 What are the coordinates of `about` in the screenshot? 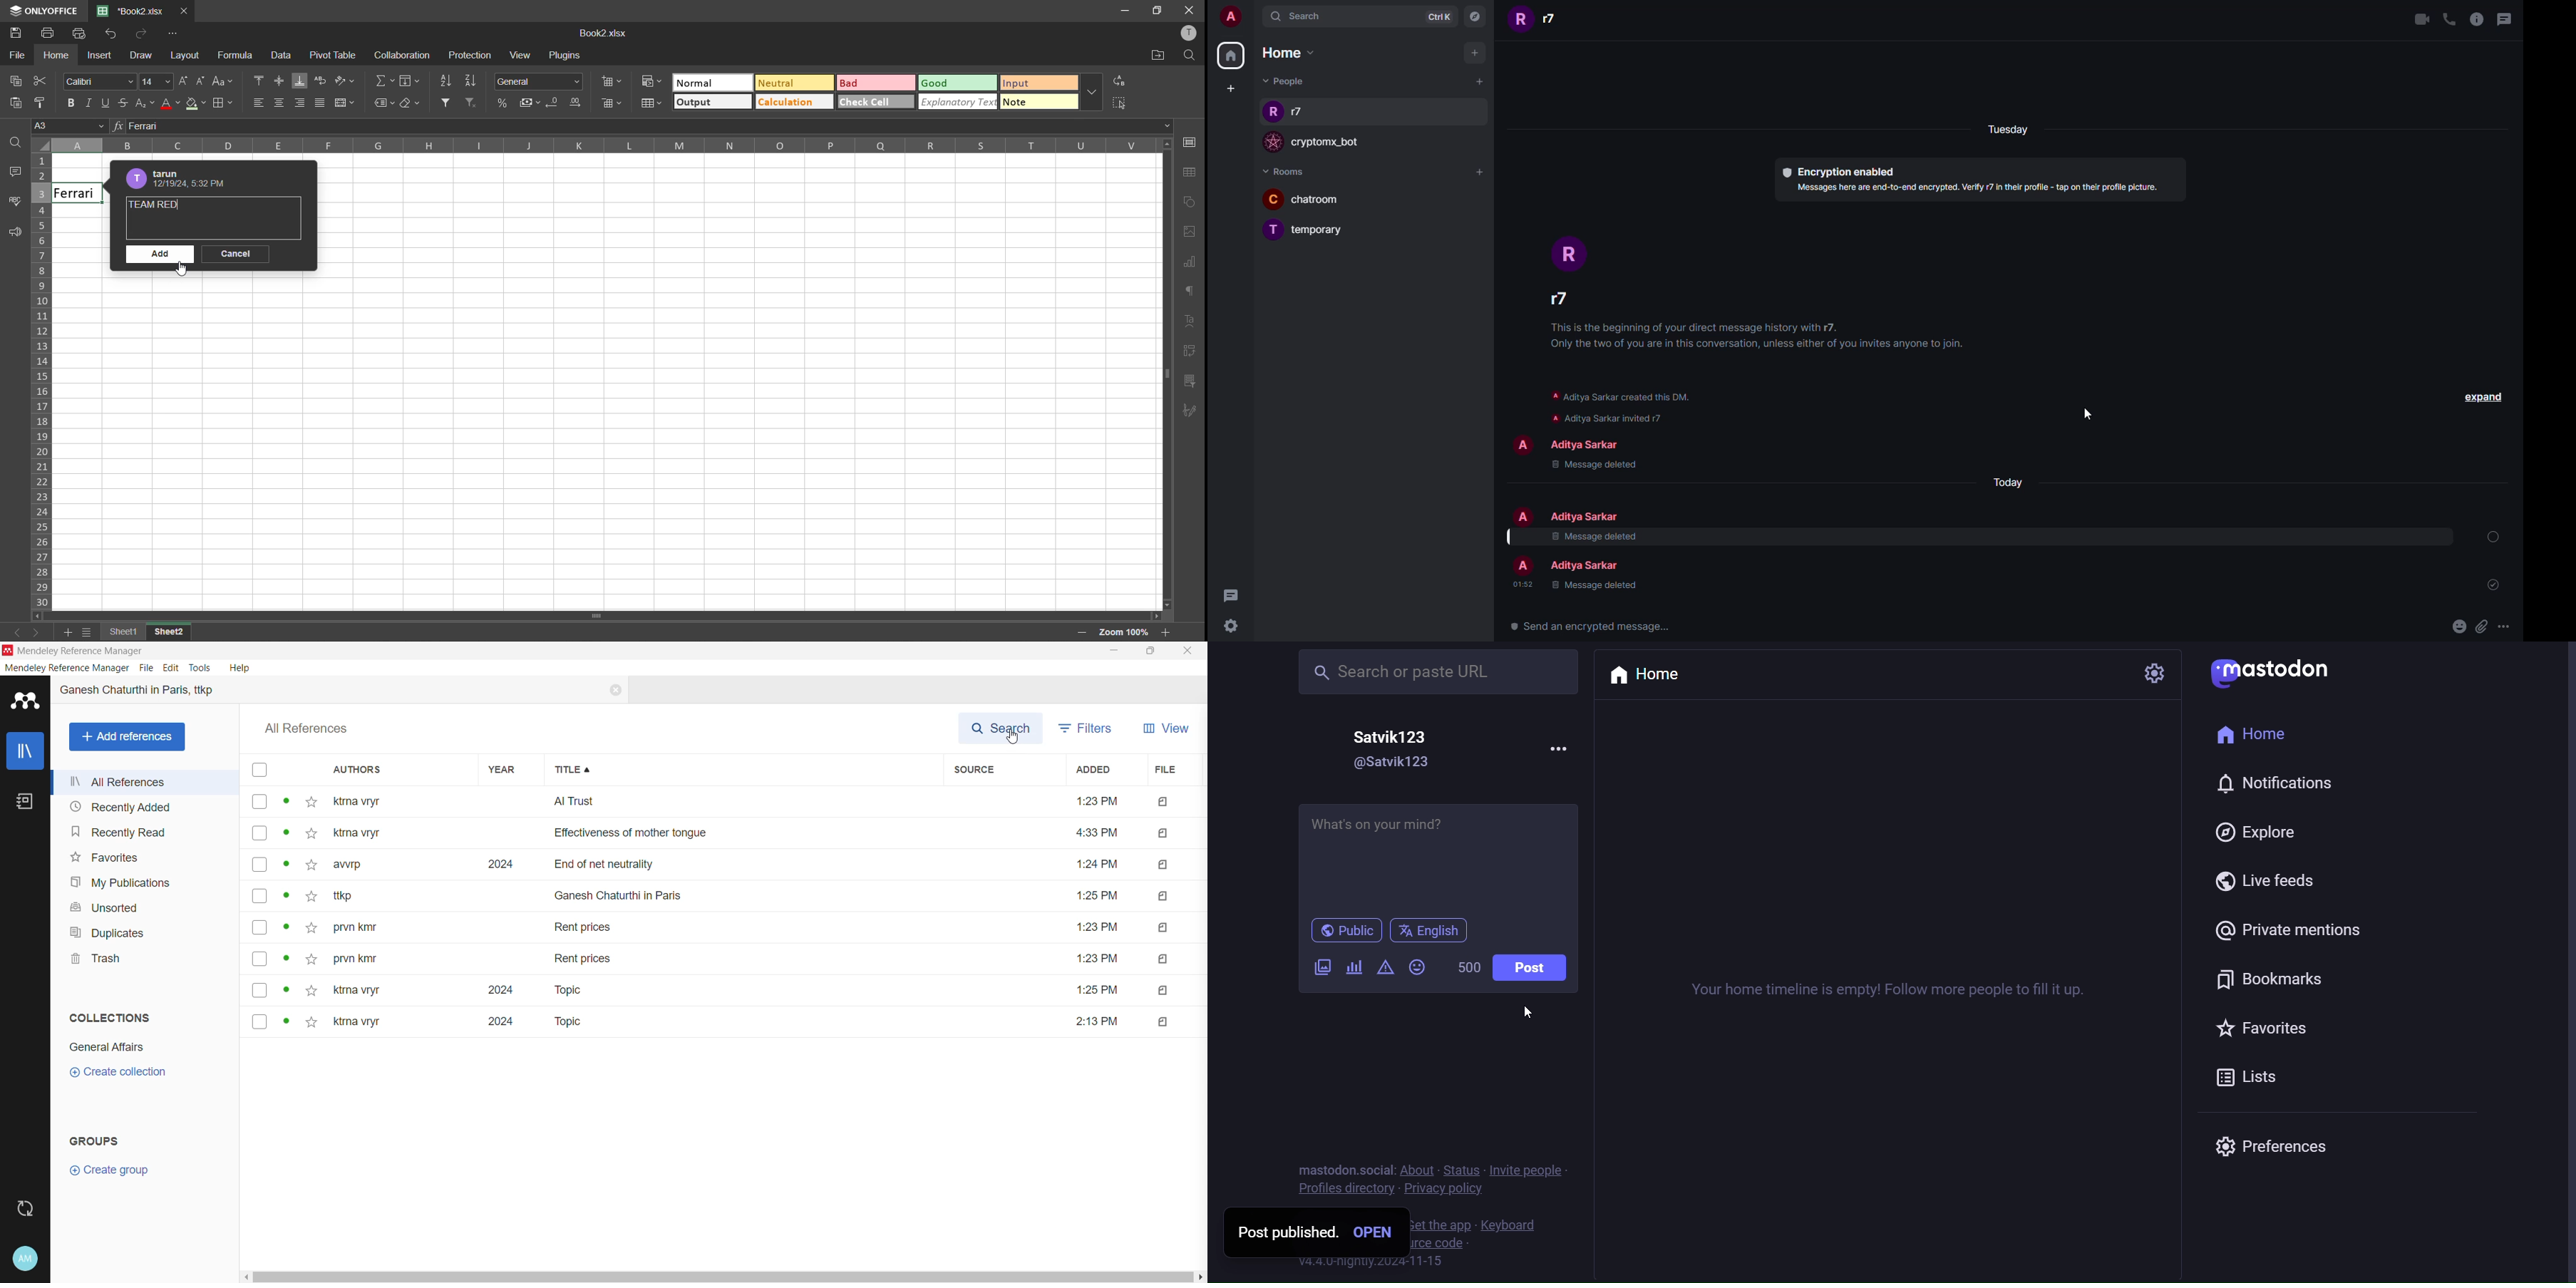 It's located at (1421, 1171).